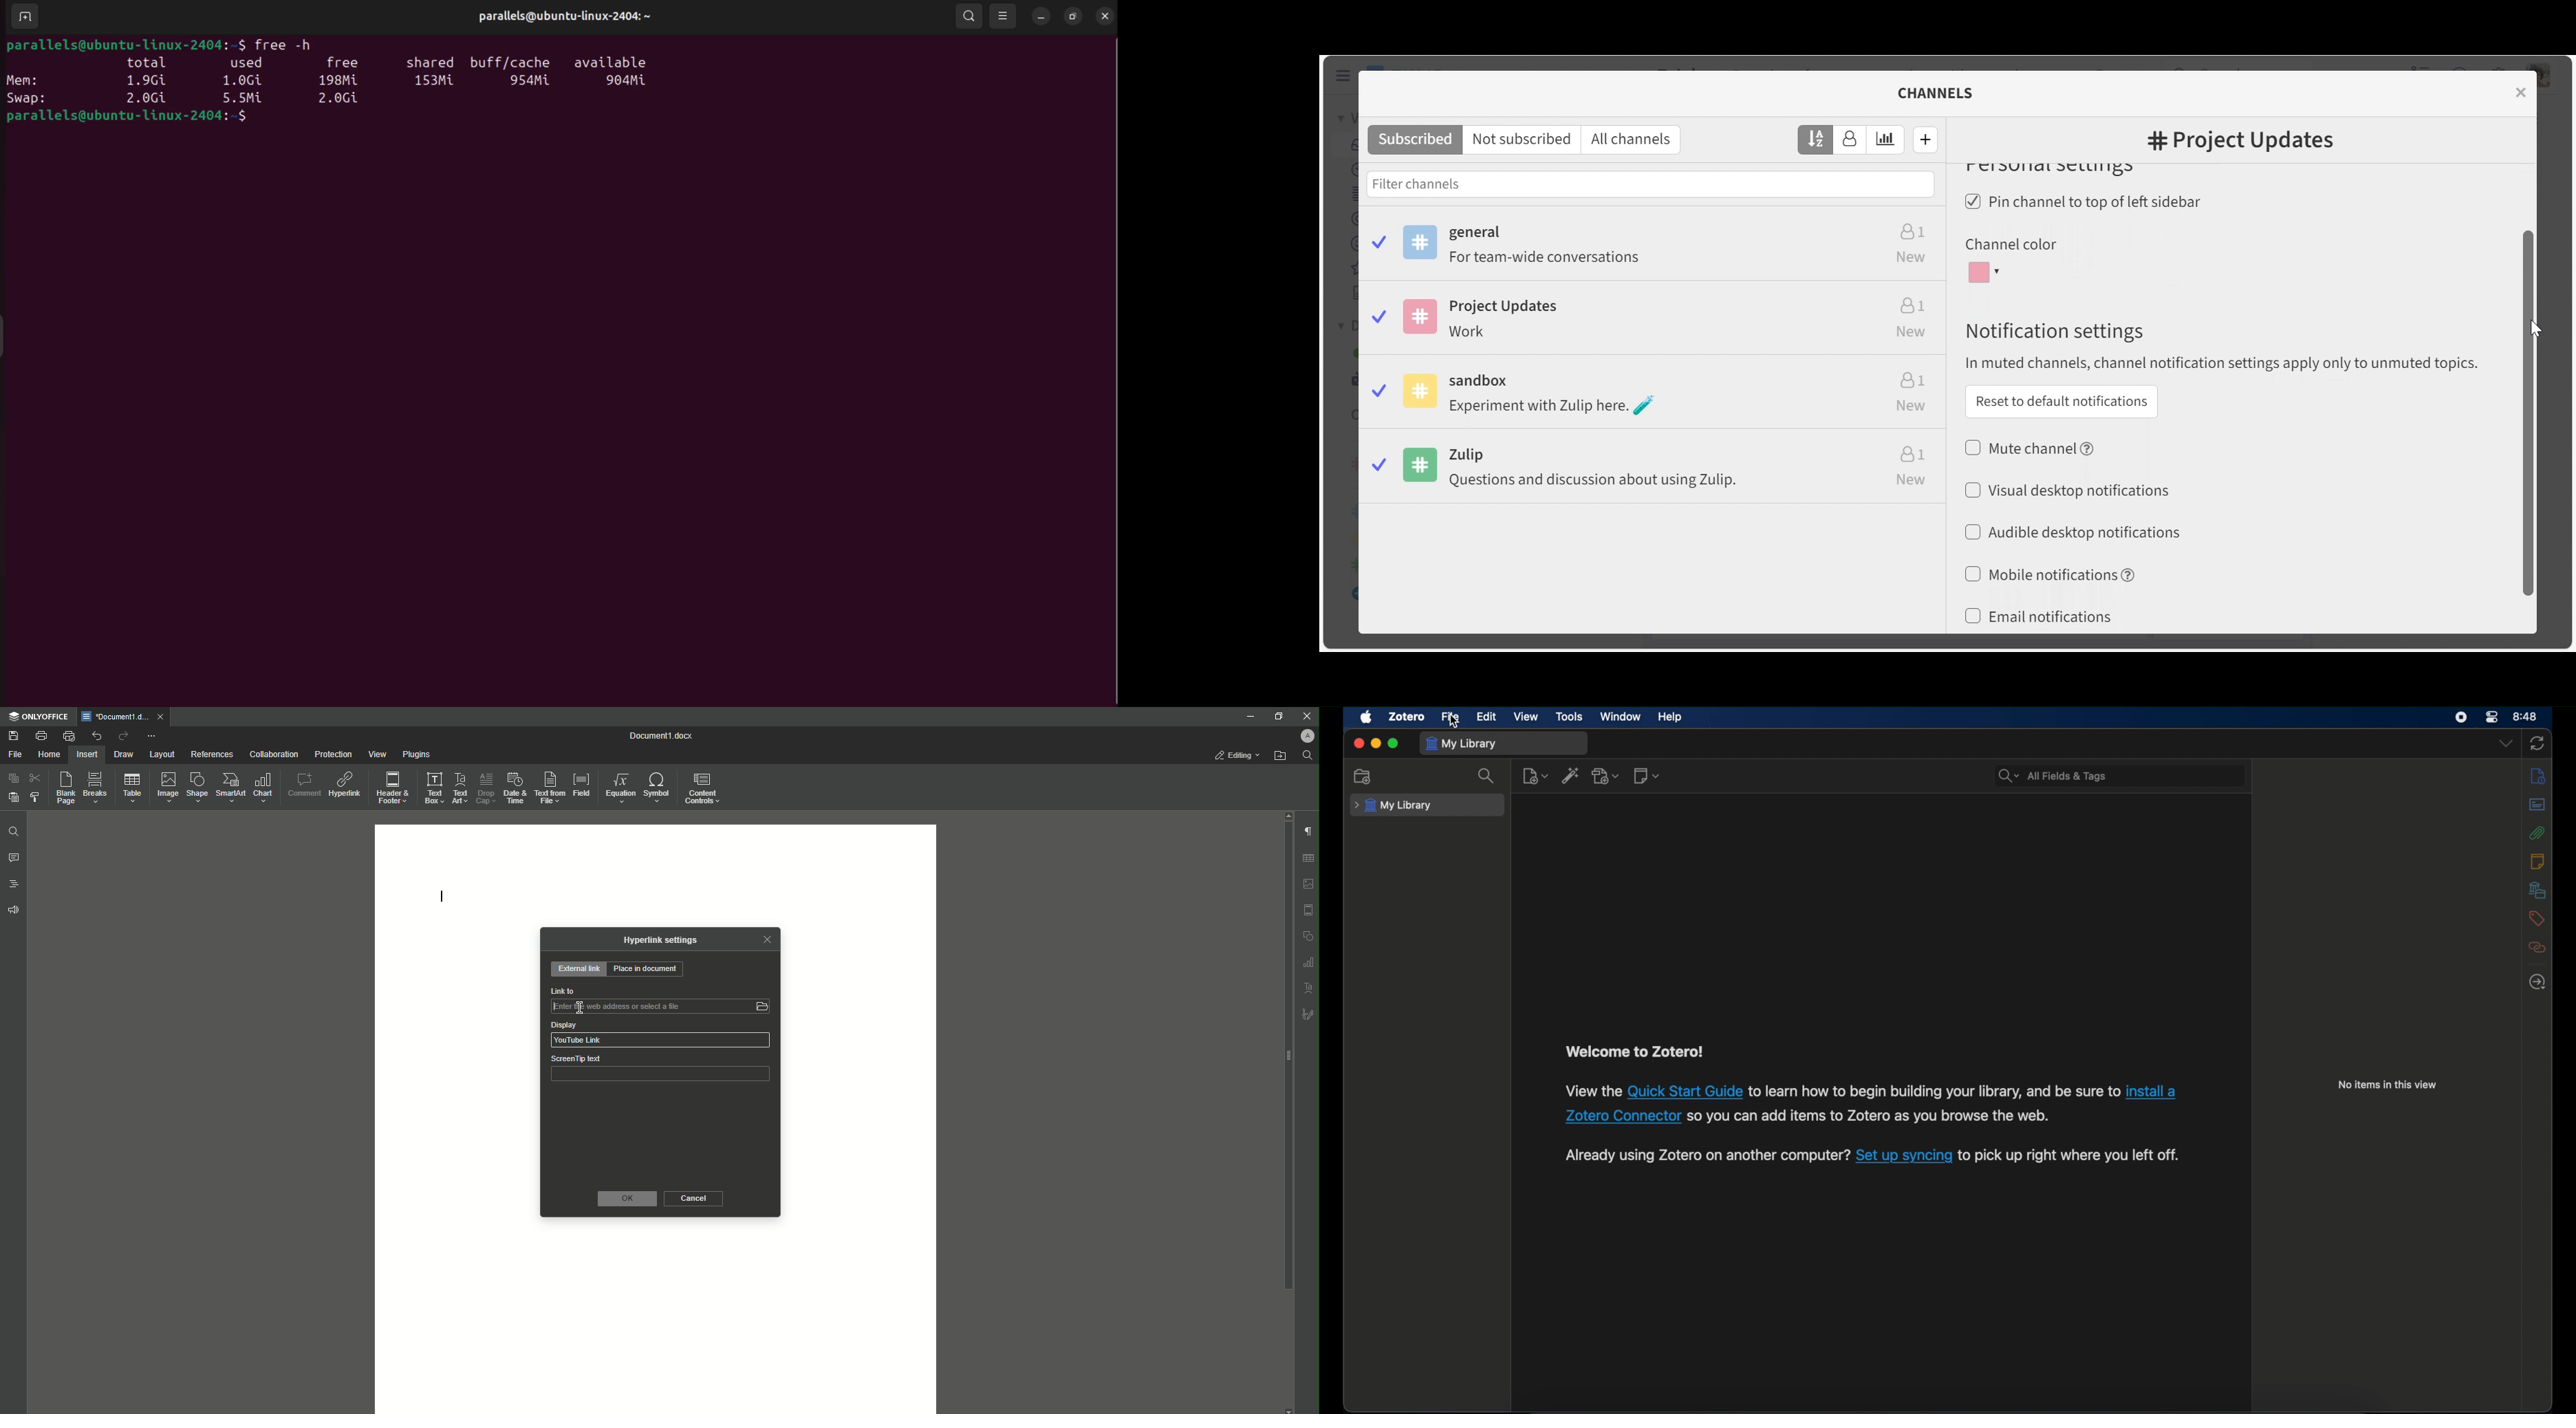 This screenshot has width=2576, height=1428. Describe the element at coordinates (345, 787) in the screenshot. I see `Hyperlink` at that location.